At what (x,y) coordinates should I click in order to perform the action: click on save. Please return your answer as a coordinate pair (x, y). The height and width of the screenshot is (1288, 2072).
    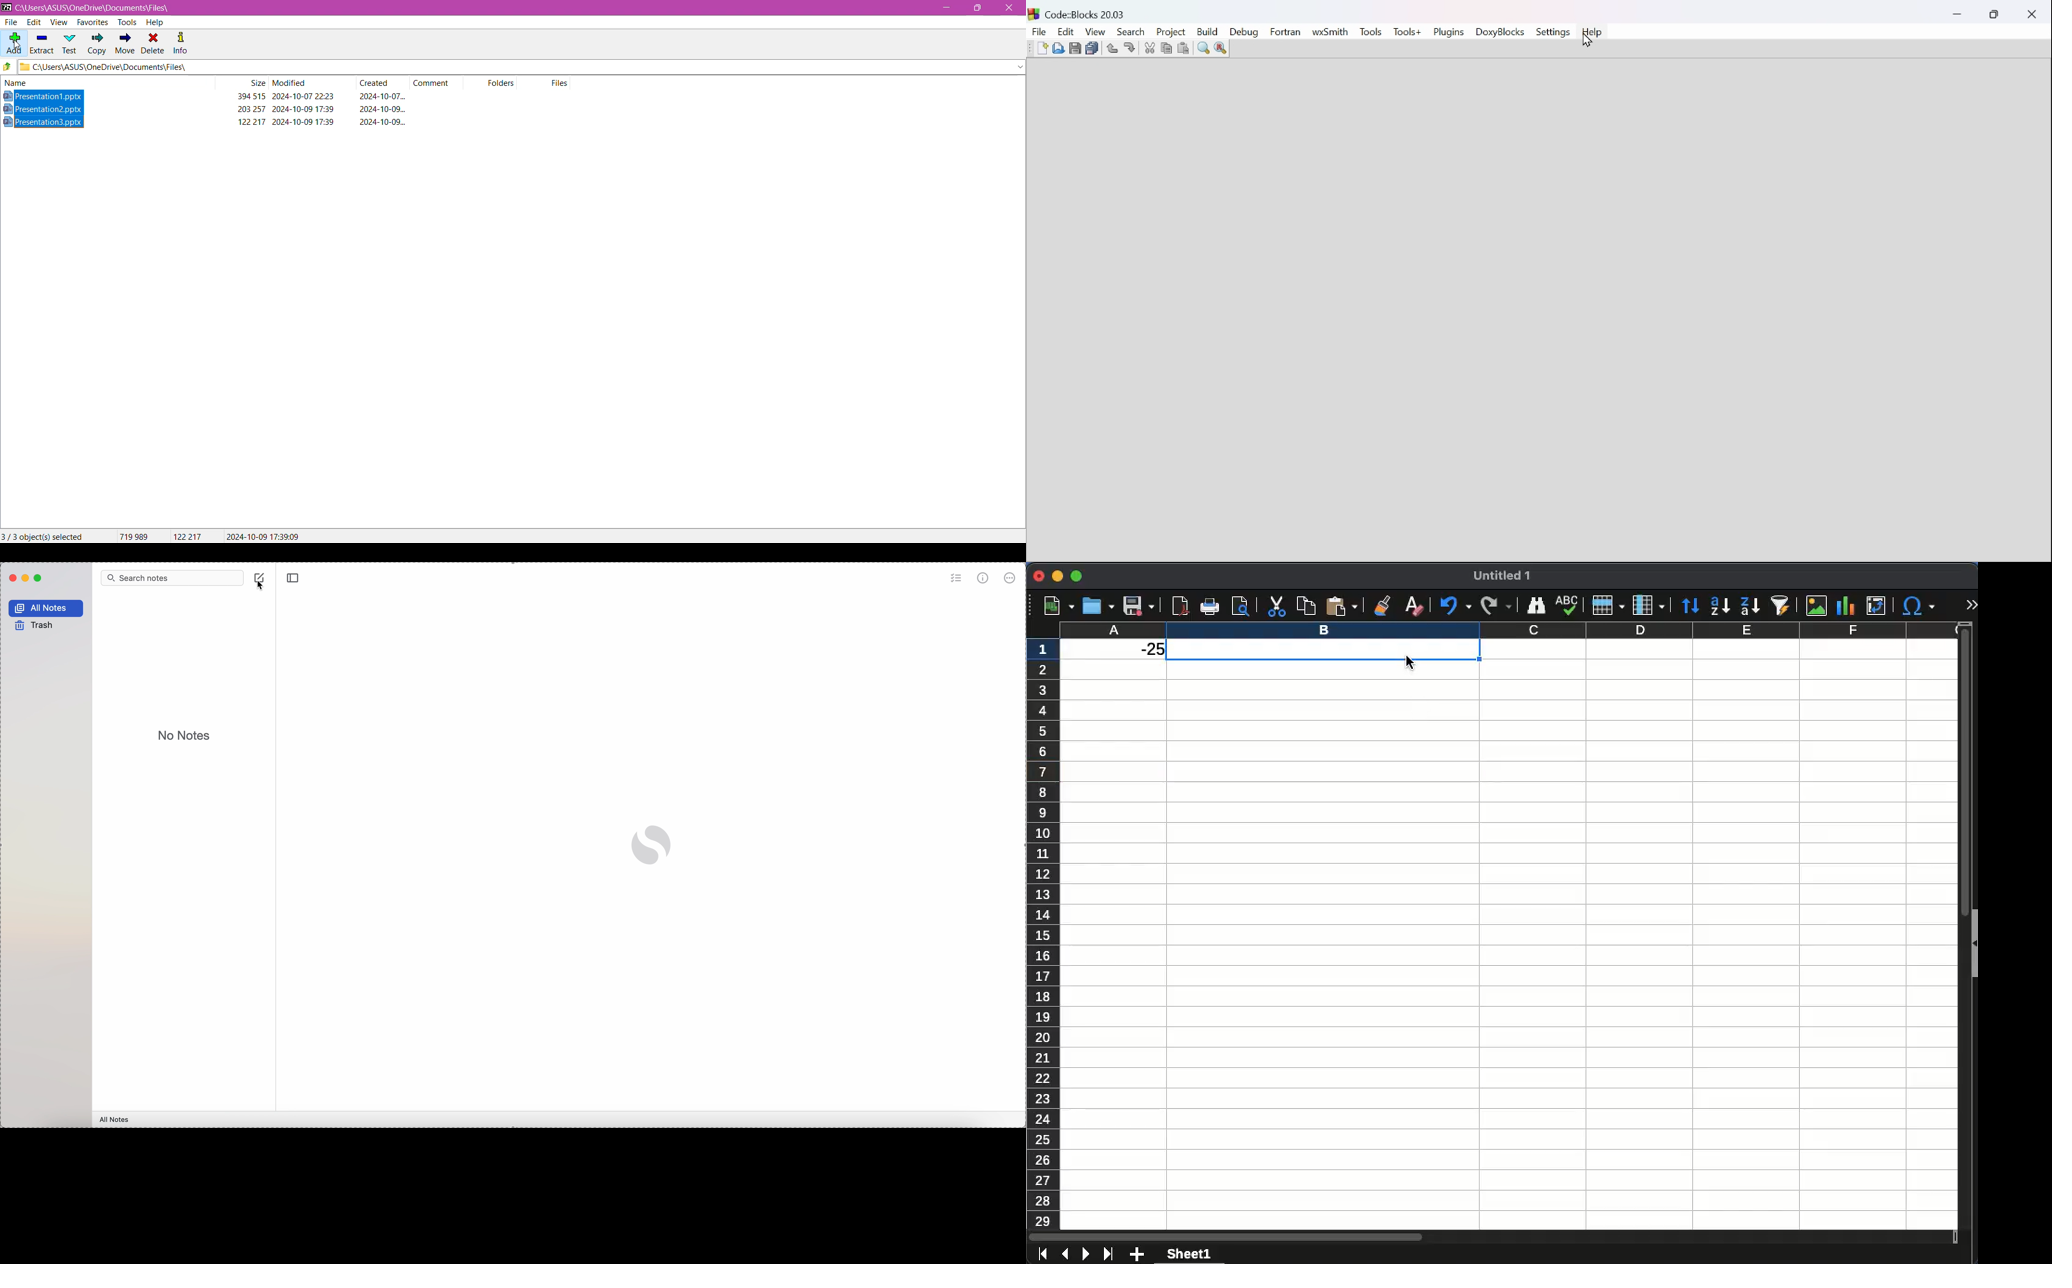
    Looking at the image, I should click on (1139, 606).